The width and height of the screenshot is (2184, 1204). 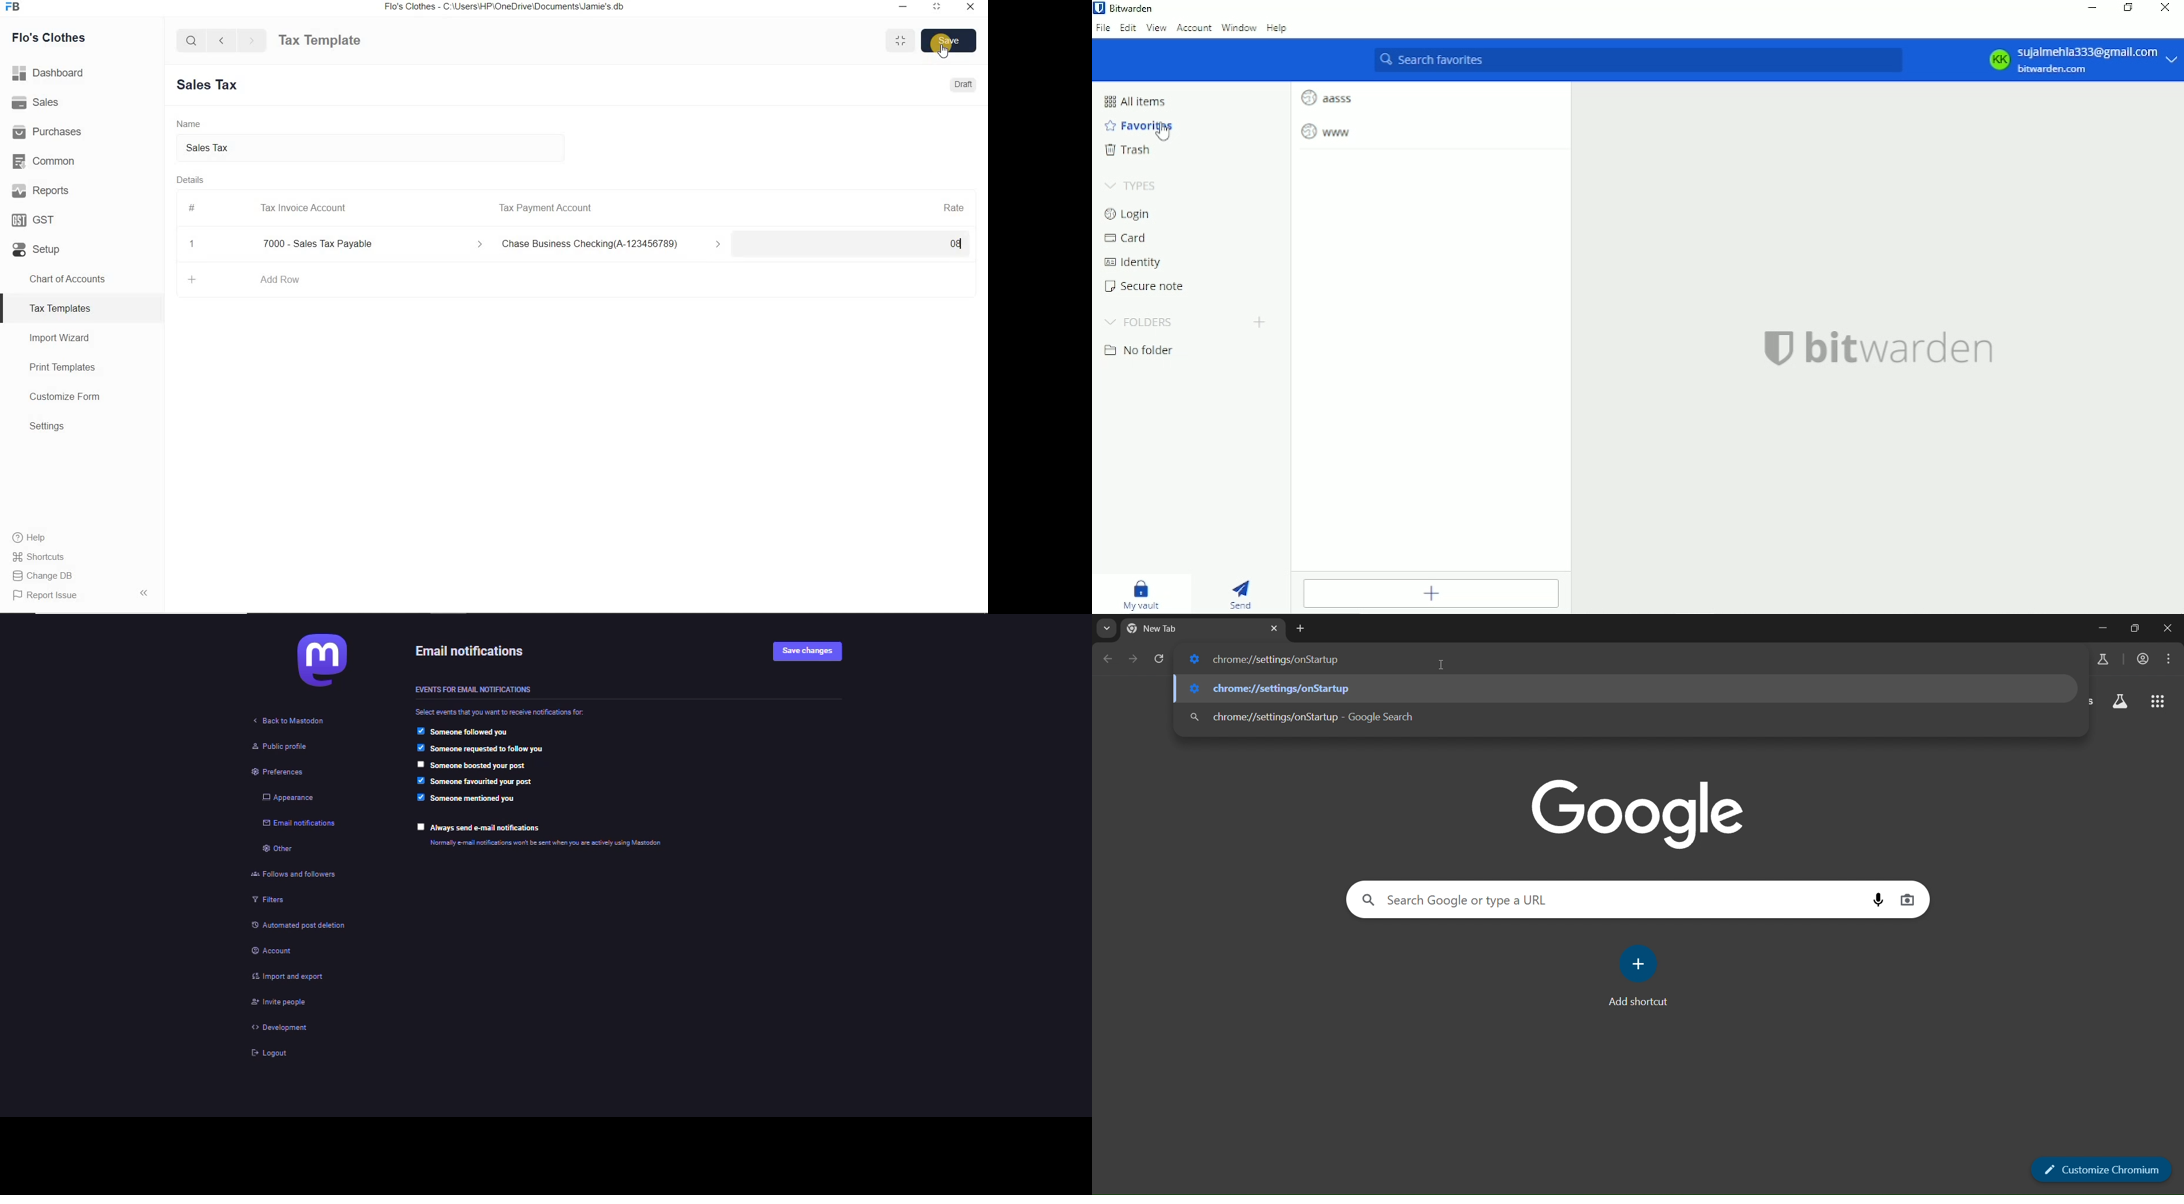 I want to click on Tax Template, so click(x=319, y=40).